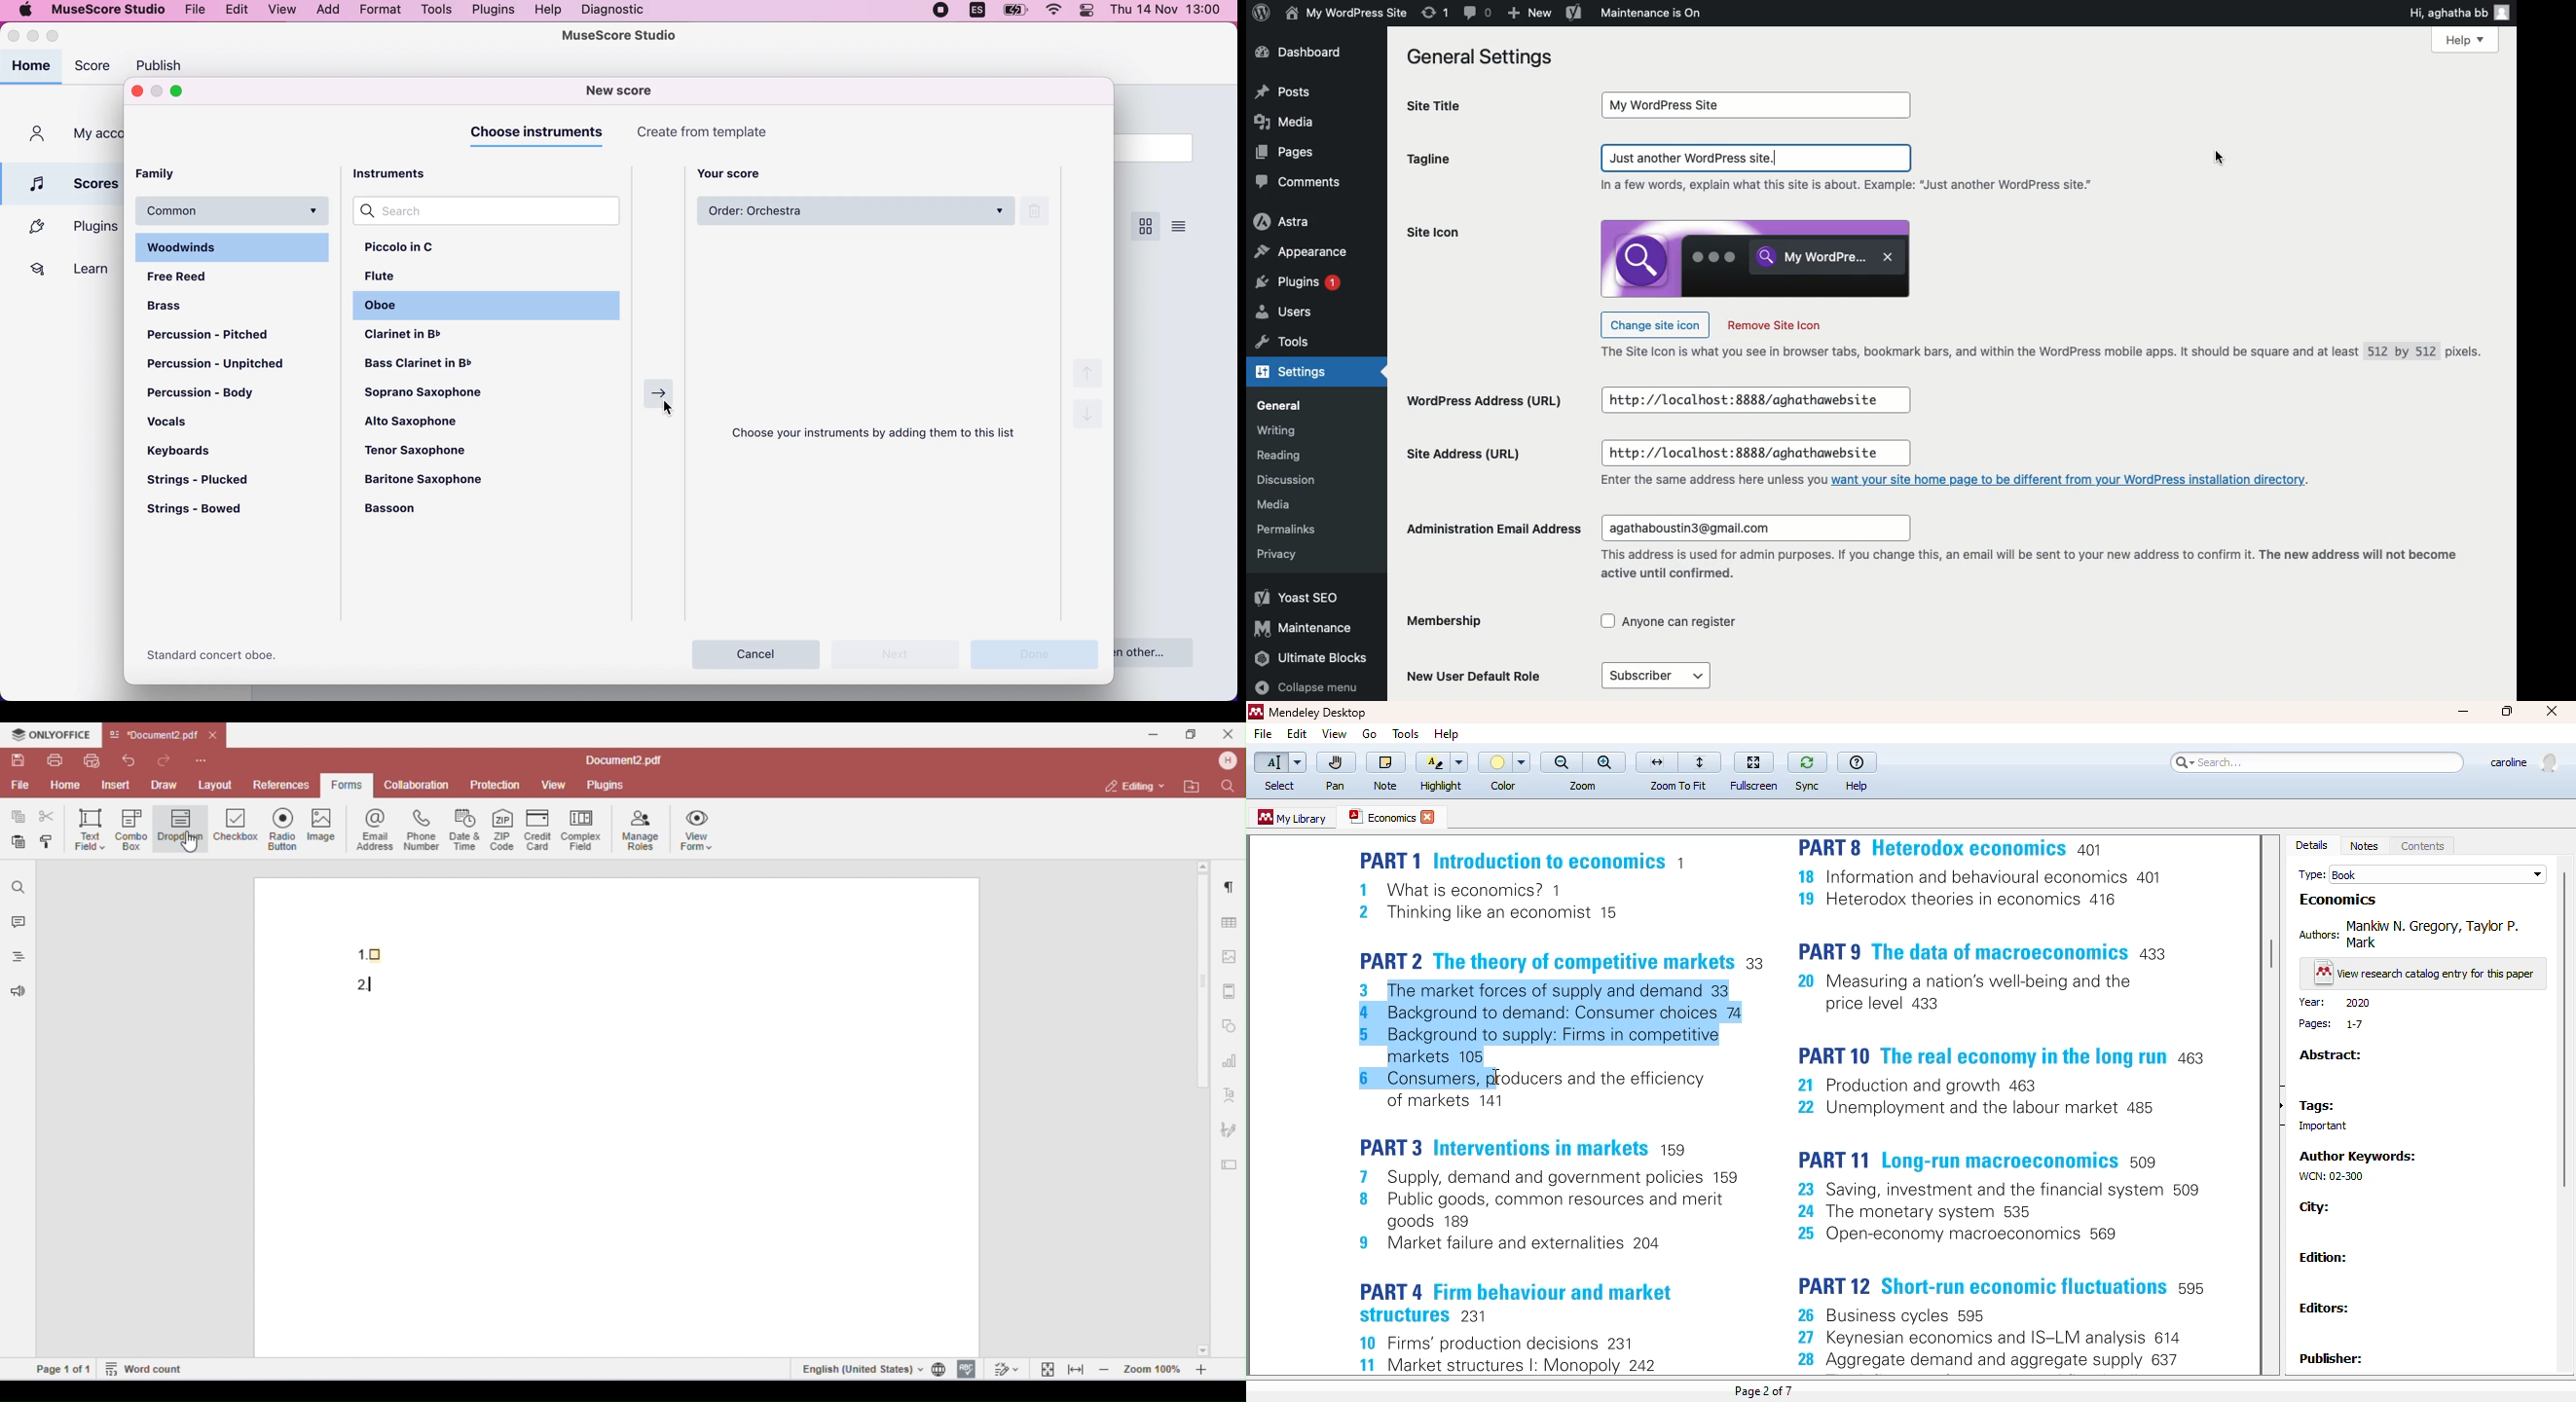 Image resolution: width=2576 pixels, height=1428 pixels. I want to click on abstract: , so click(2330, 1055).